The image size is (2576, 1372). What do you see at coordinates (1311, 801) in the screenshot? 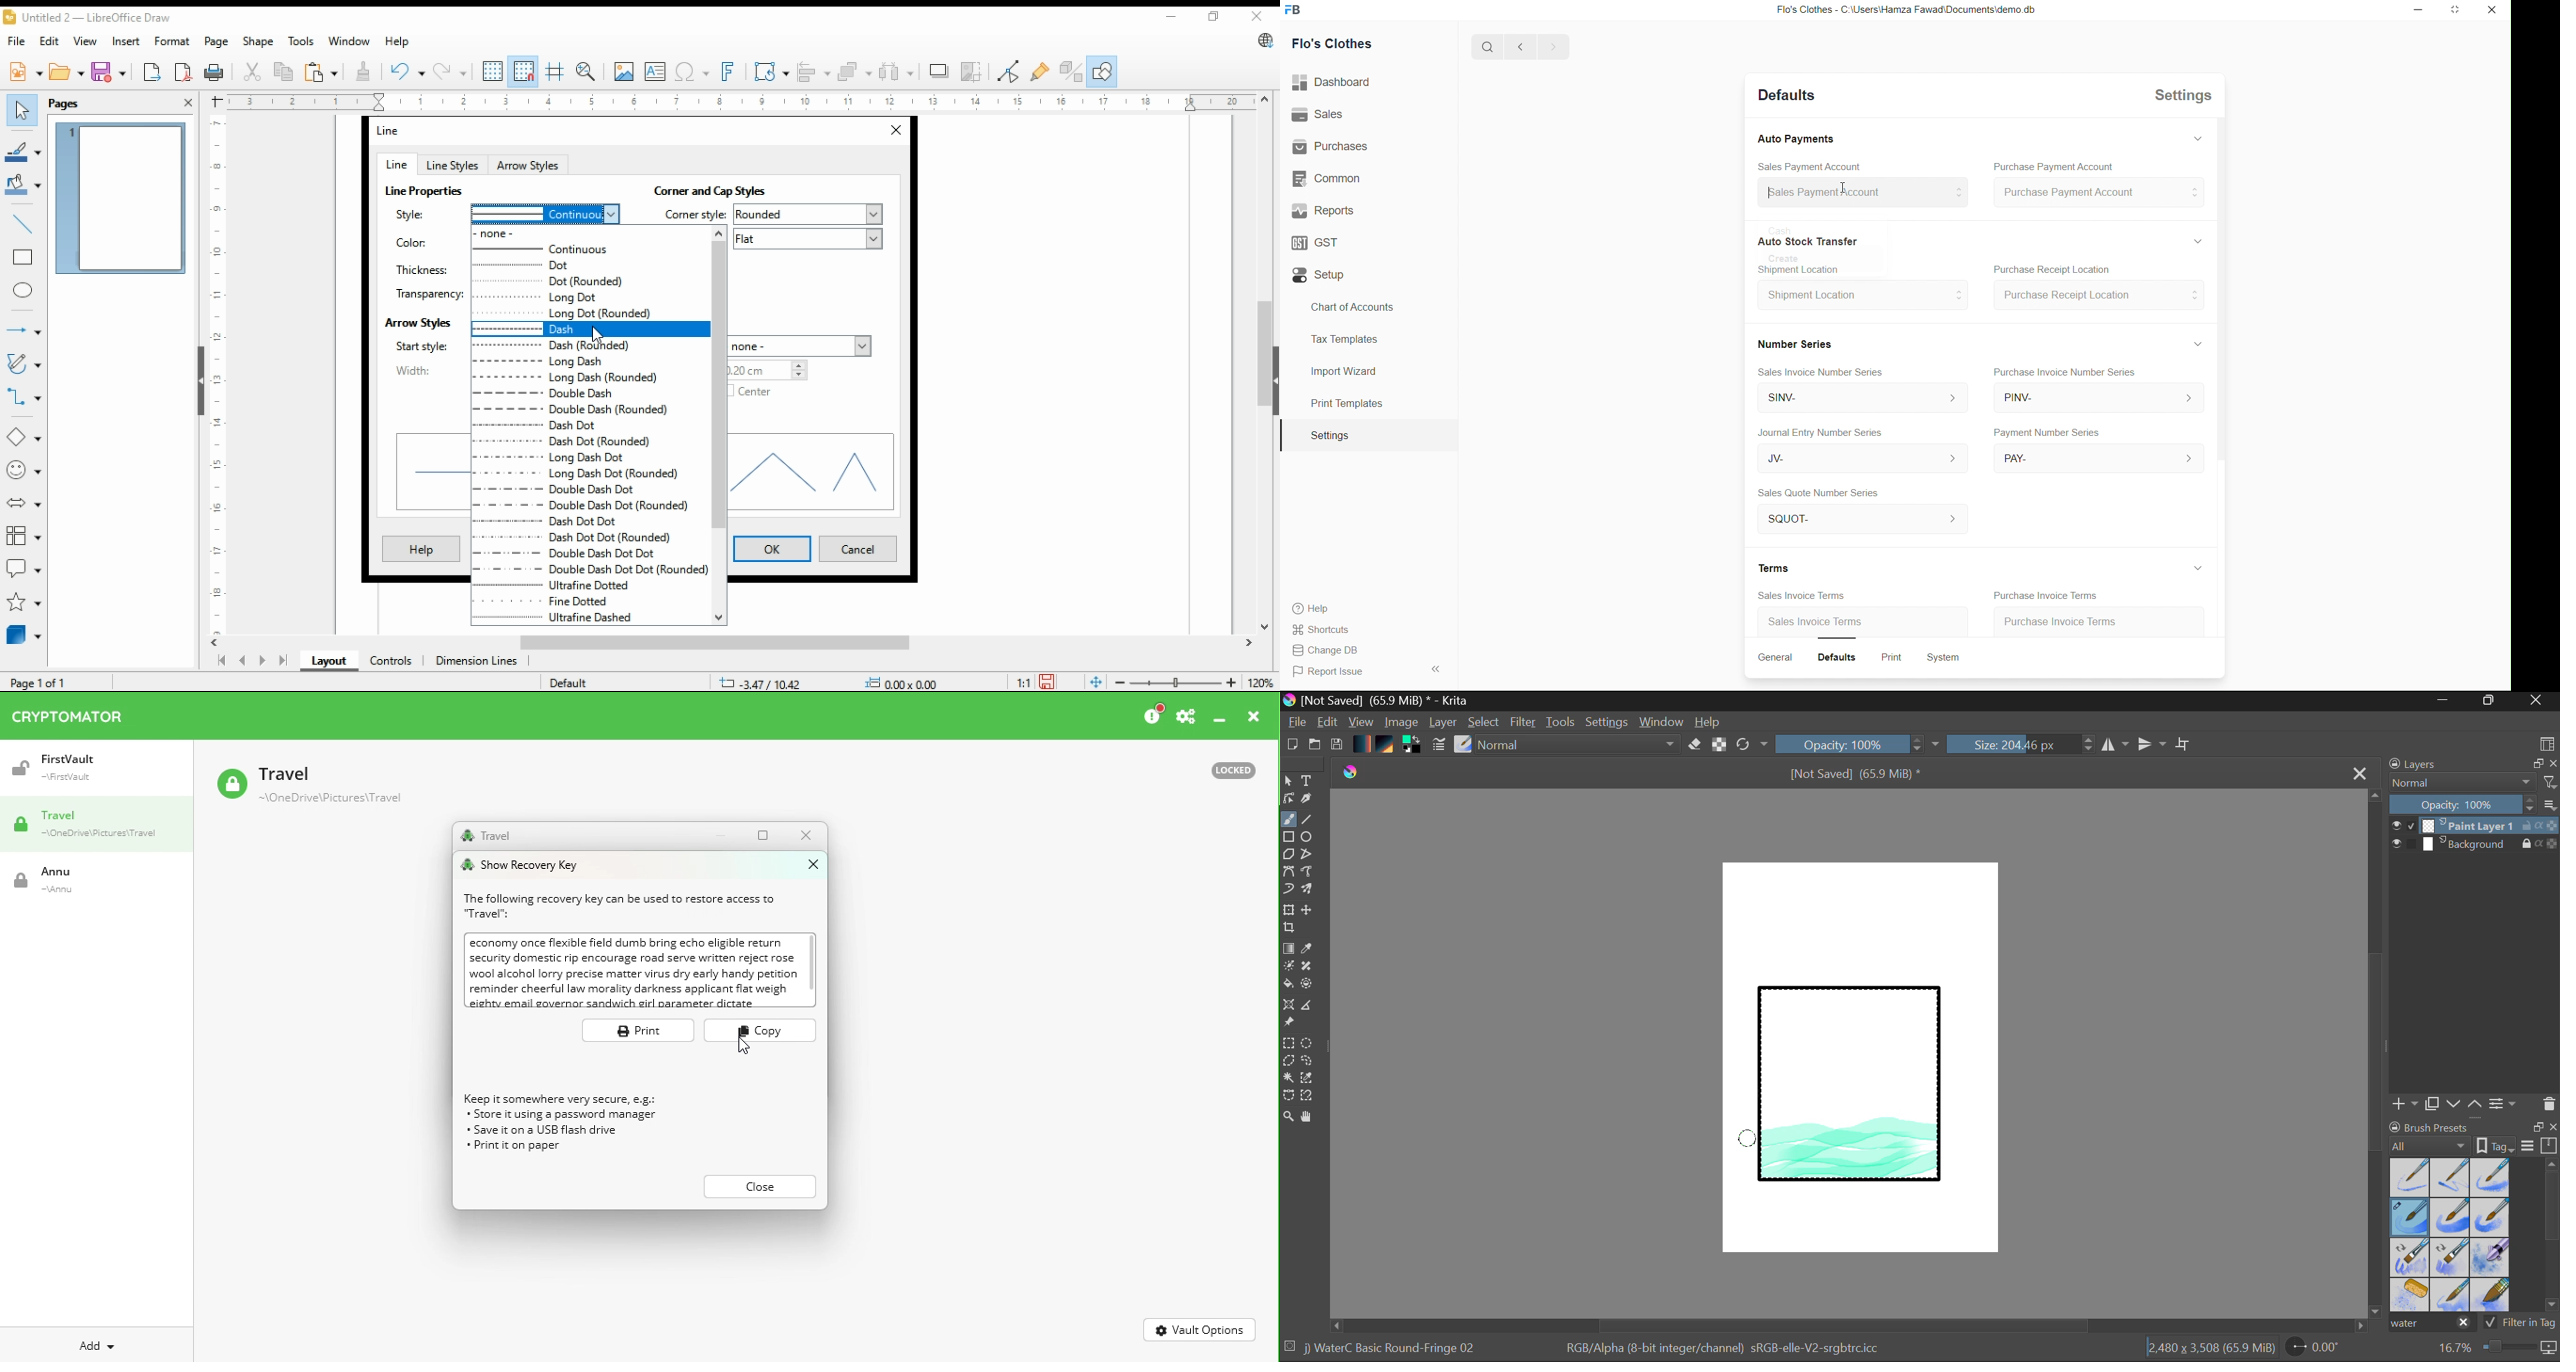
I see `Calligraphic Tool` at bounding box center [1311, 801].